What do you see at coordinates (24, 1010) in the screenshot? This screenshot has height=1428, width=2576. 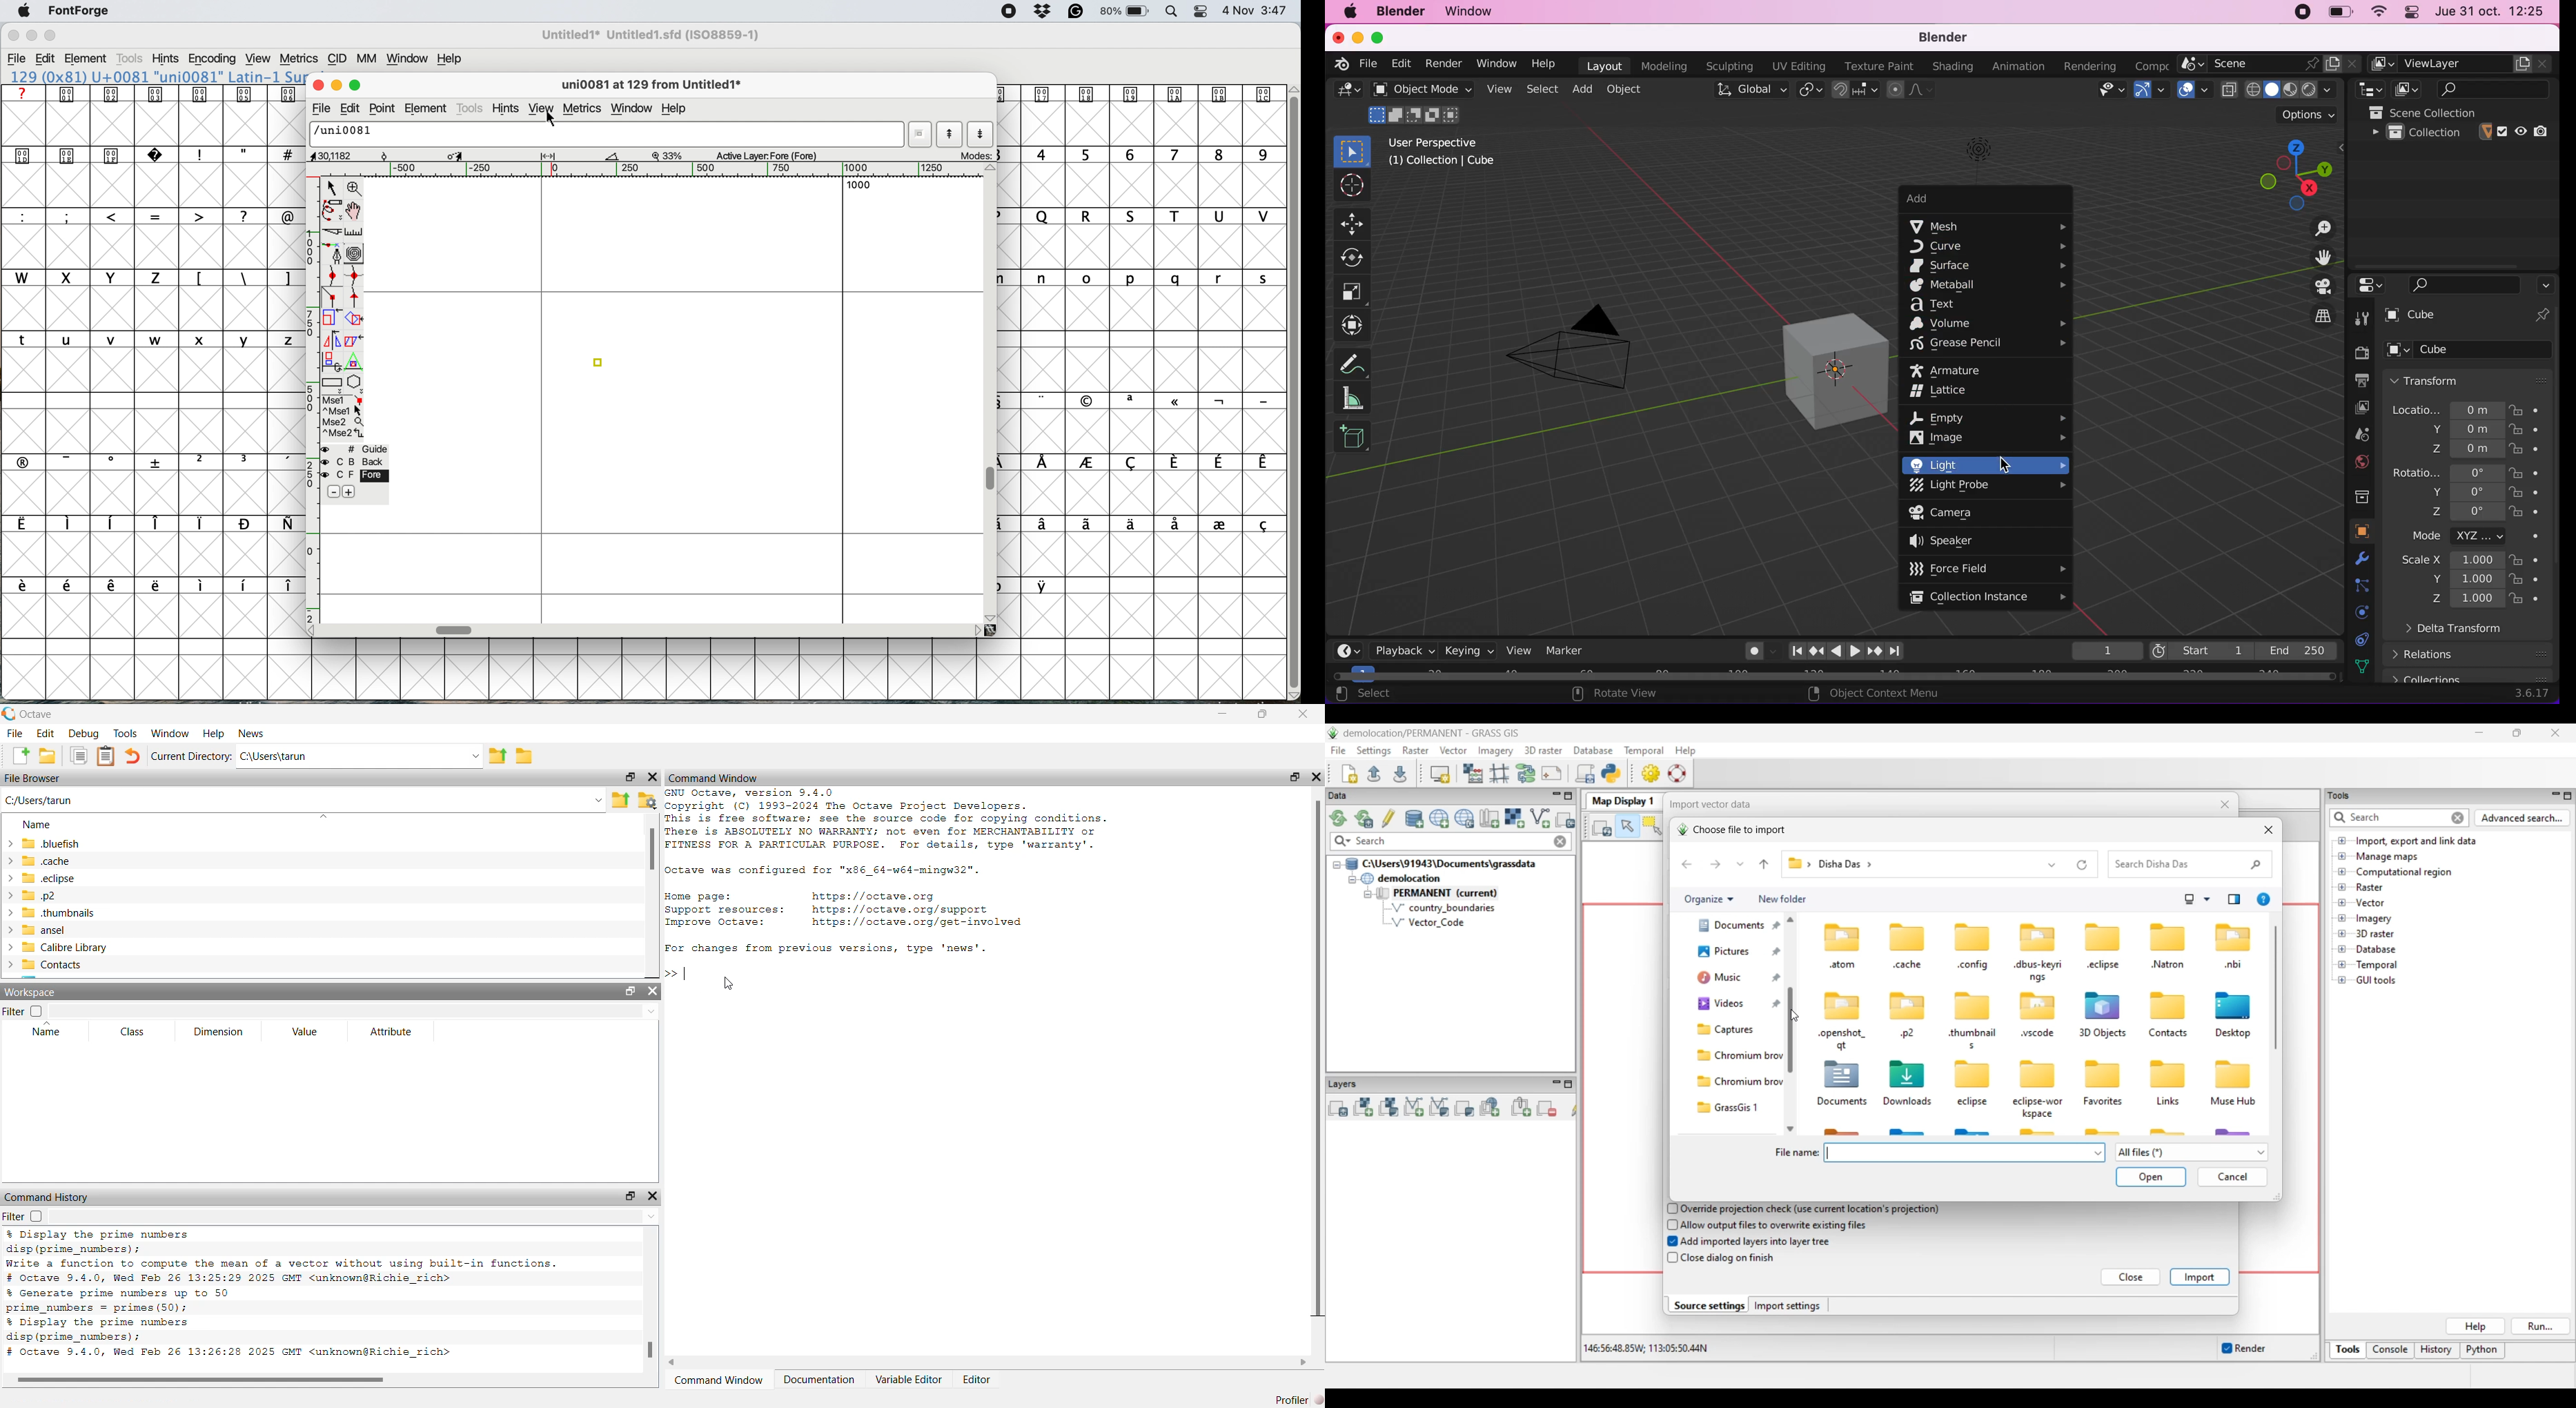 I see `Filter` at bounding box center [24, 1010].